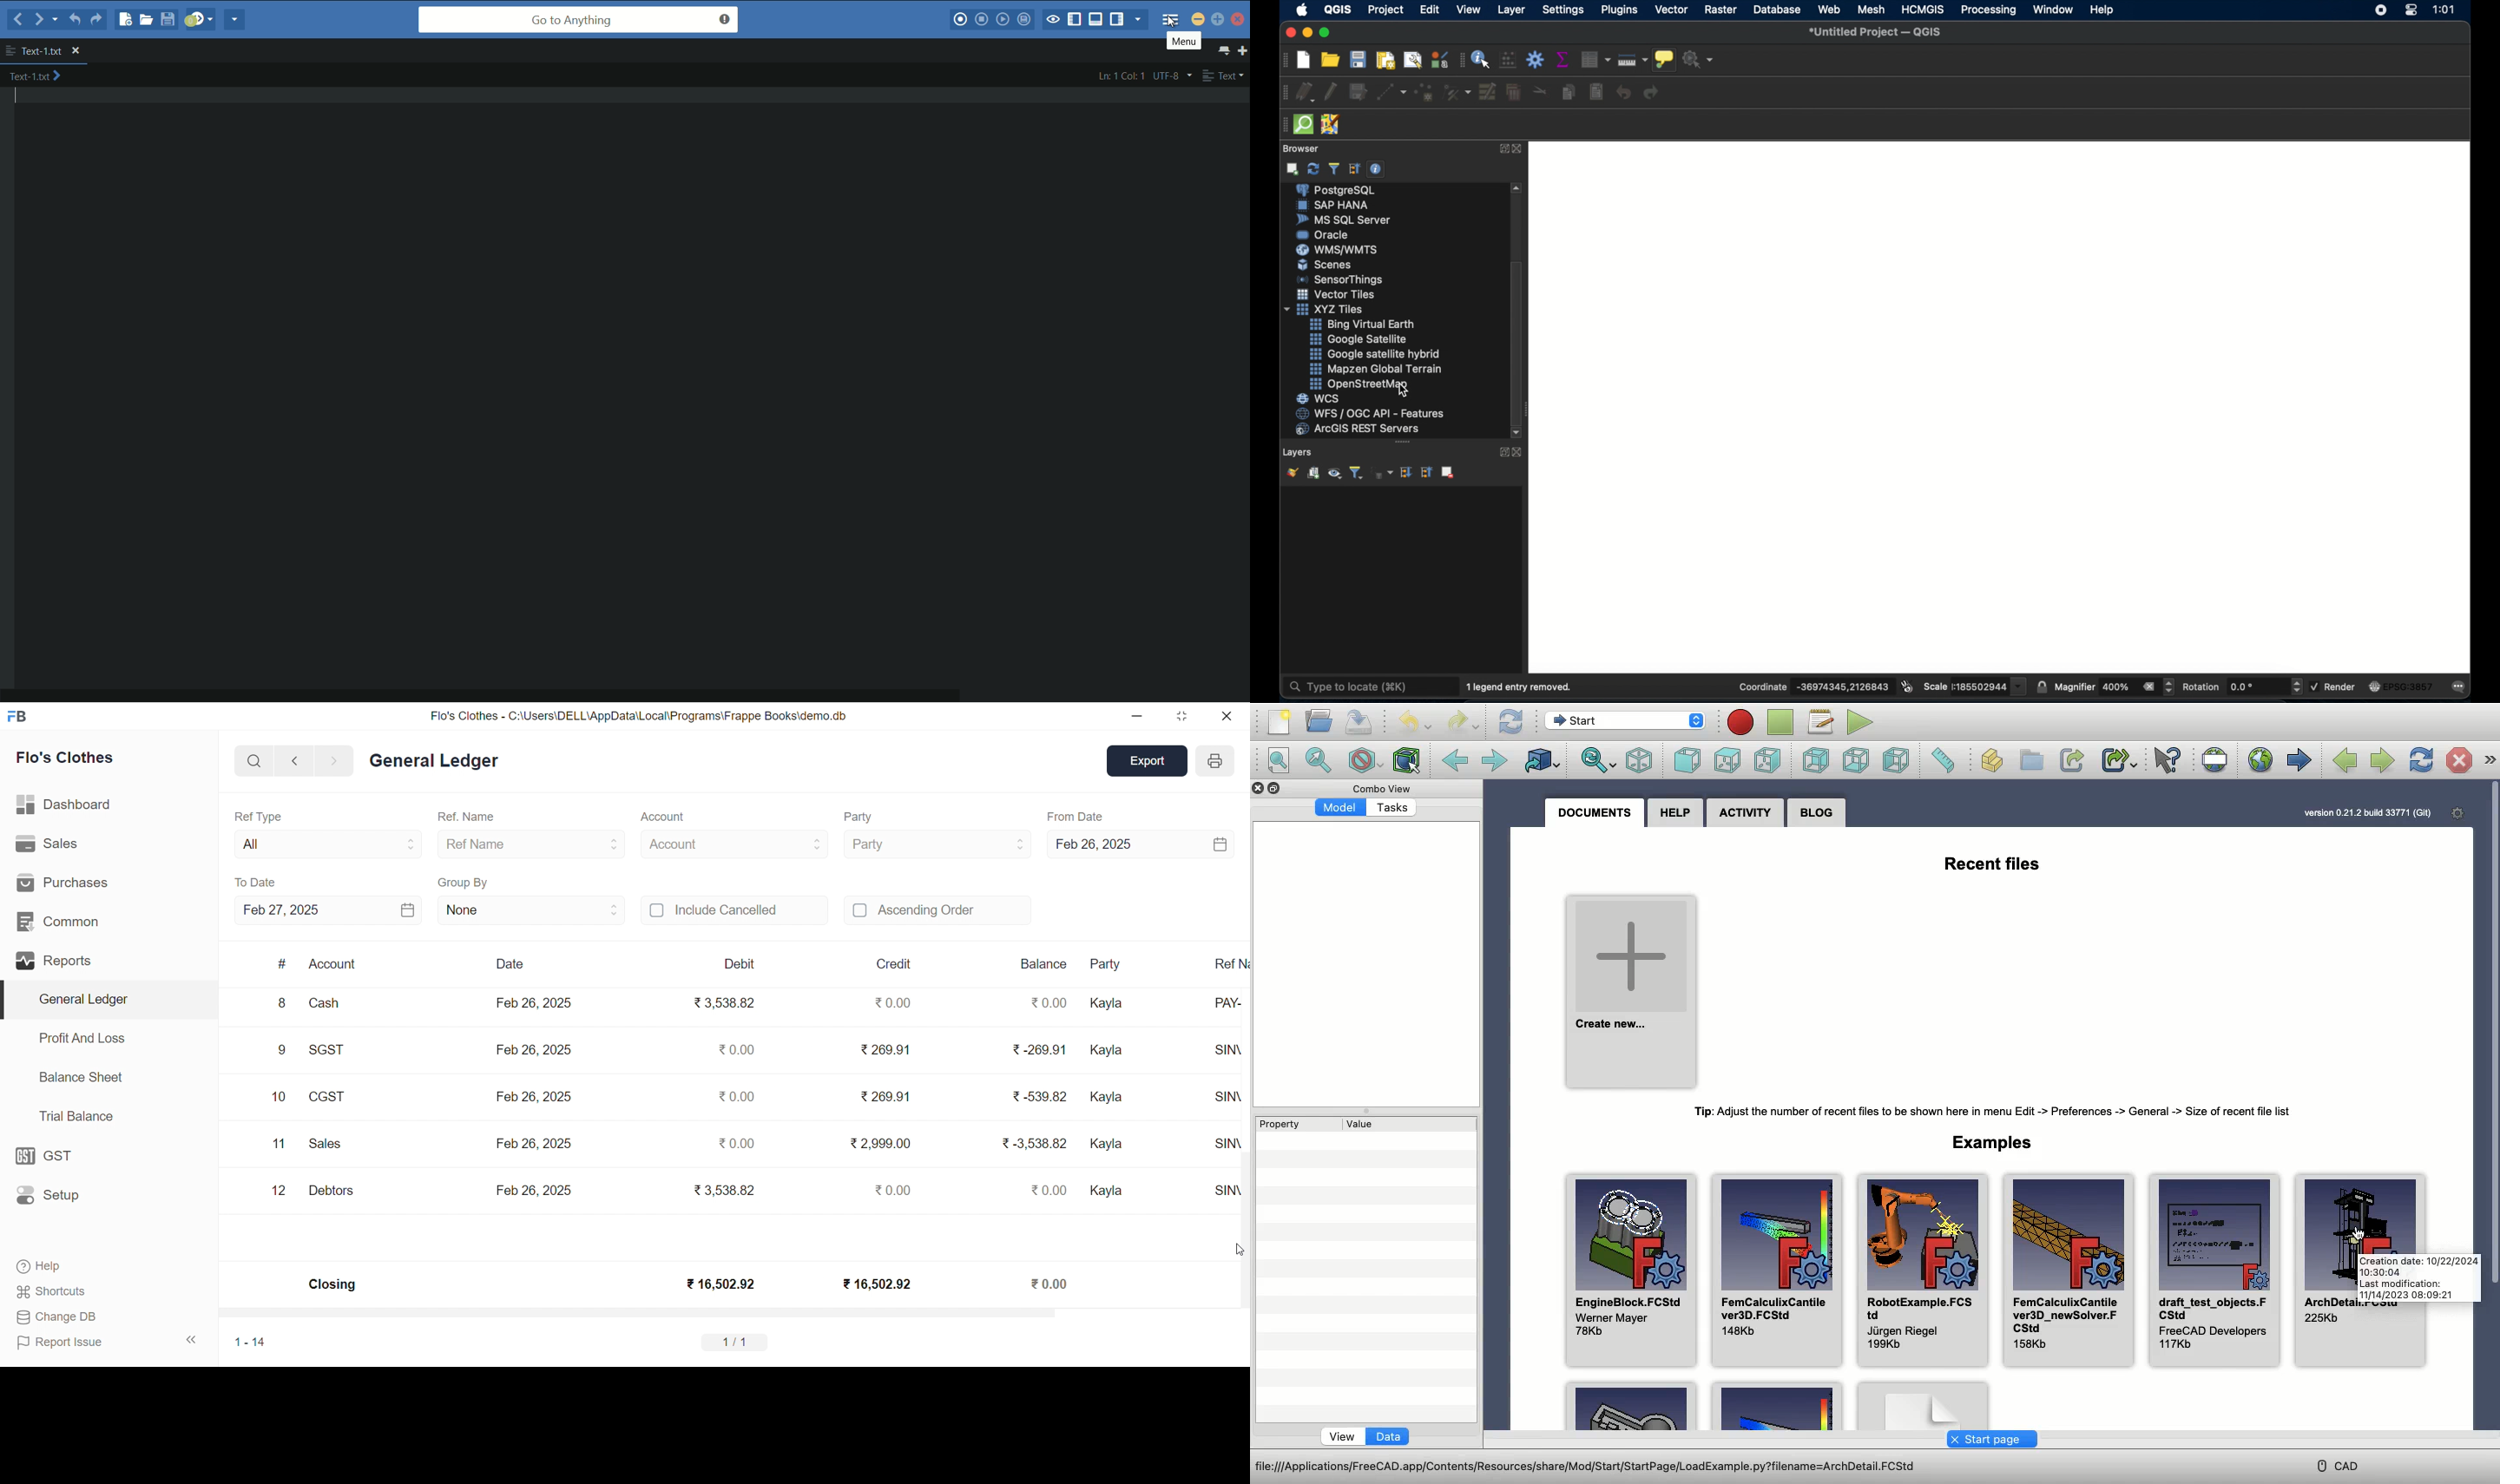  Describe the element at coordinates (1225, 716) in the screenshot. I see `CLOSE` at that location.